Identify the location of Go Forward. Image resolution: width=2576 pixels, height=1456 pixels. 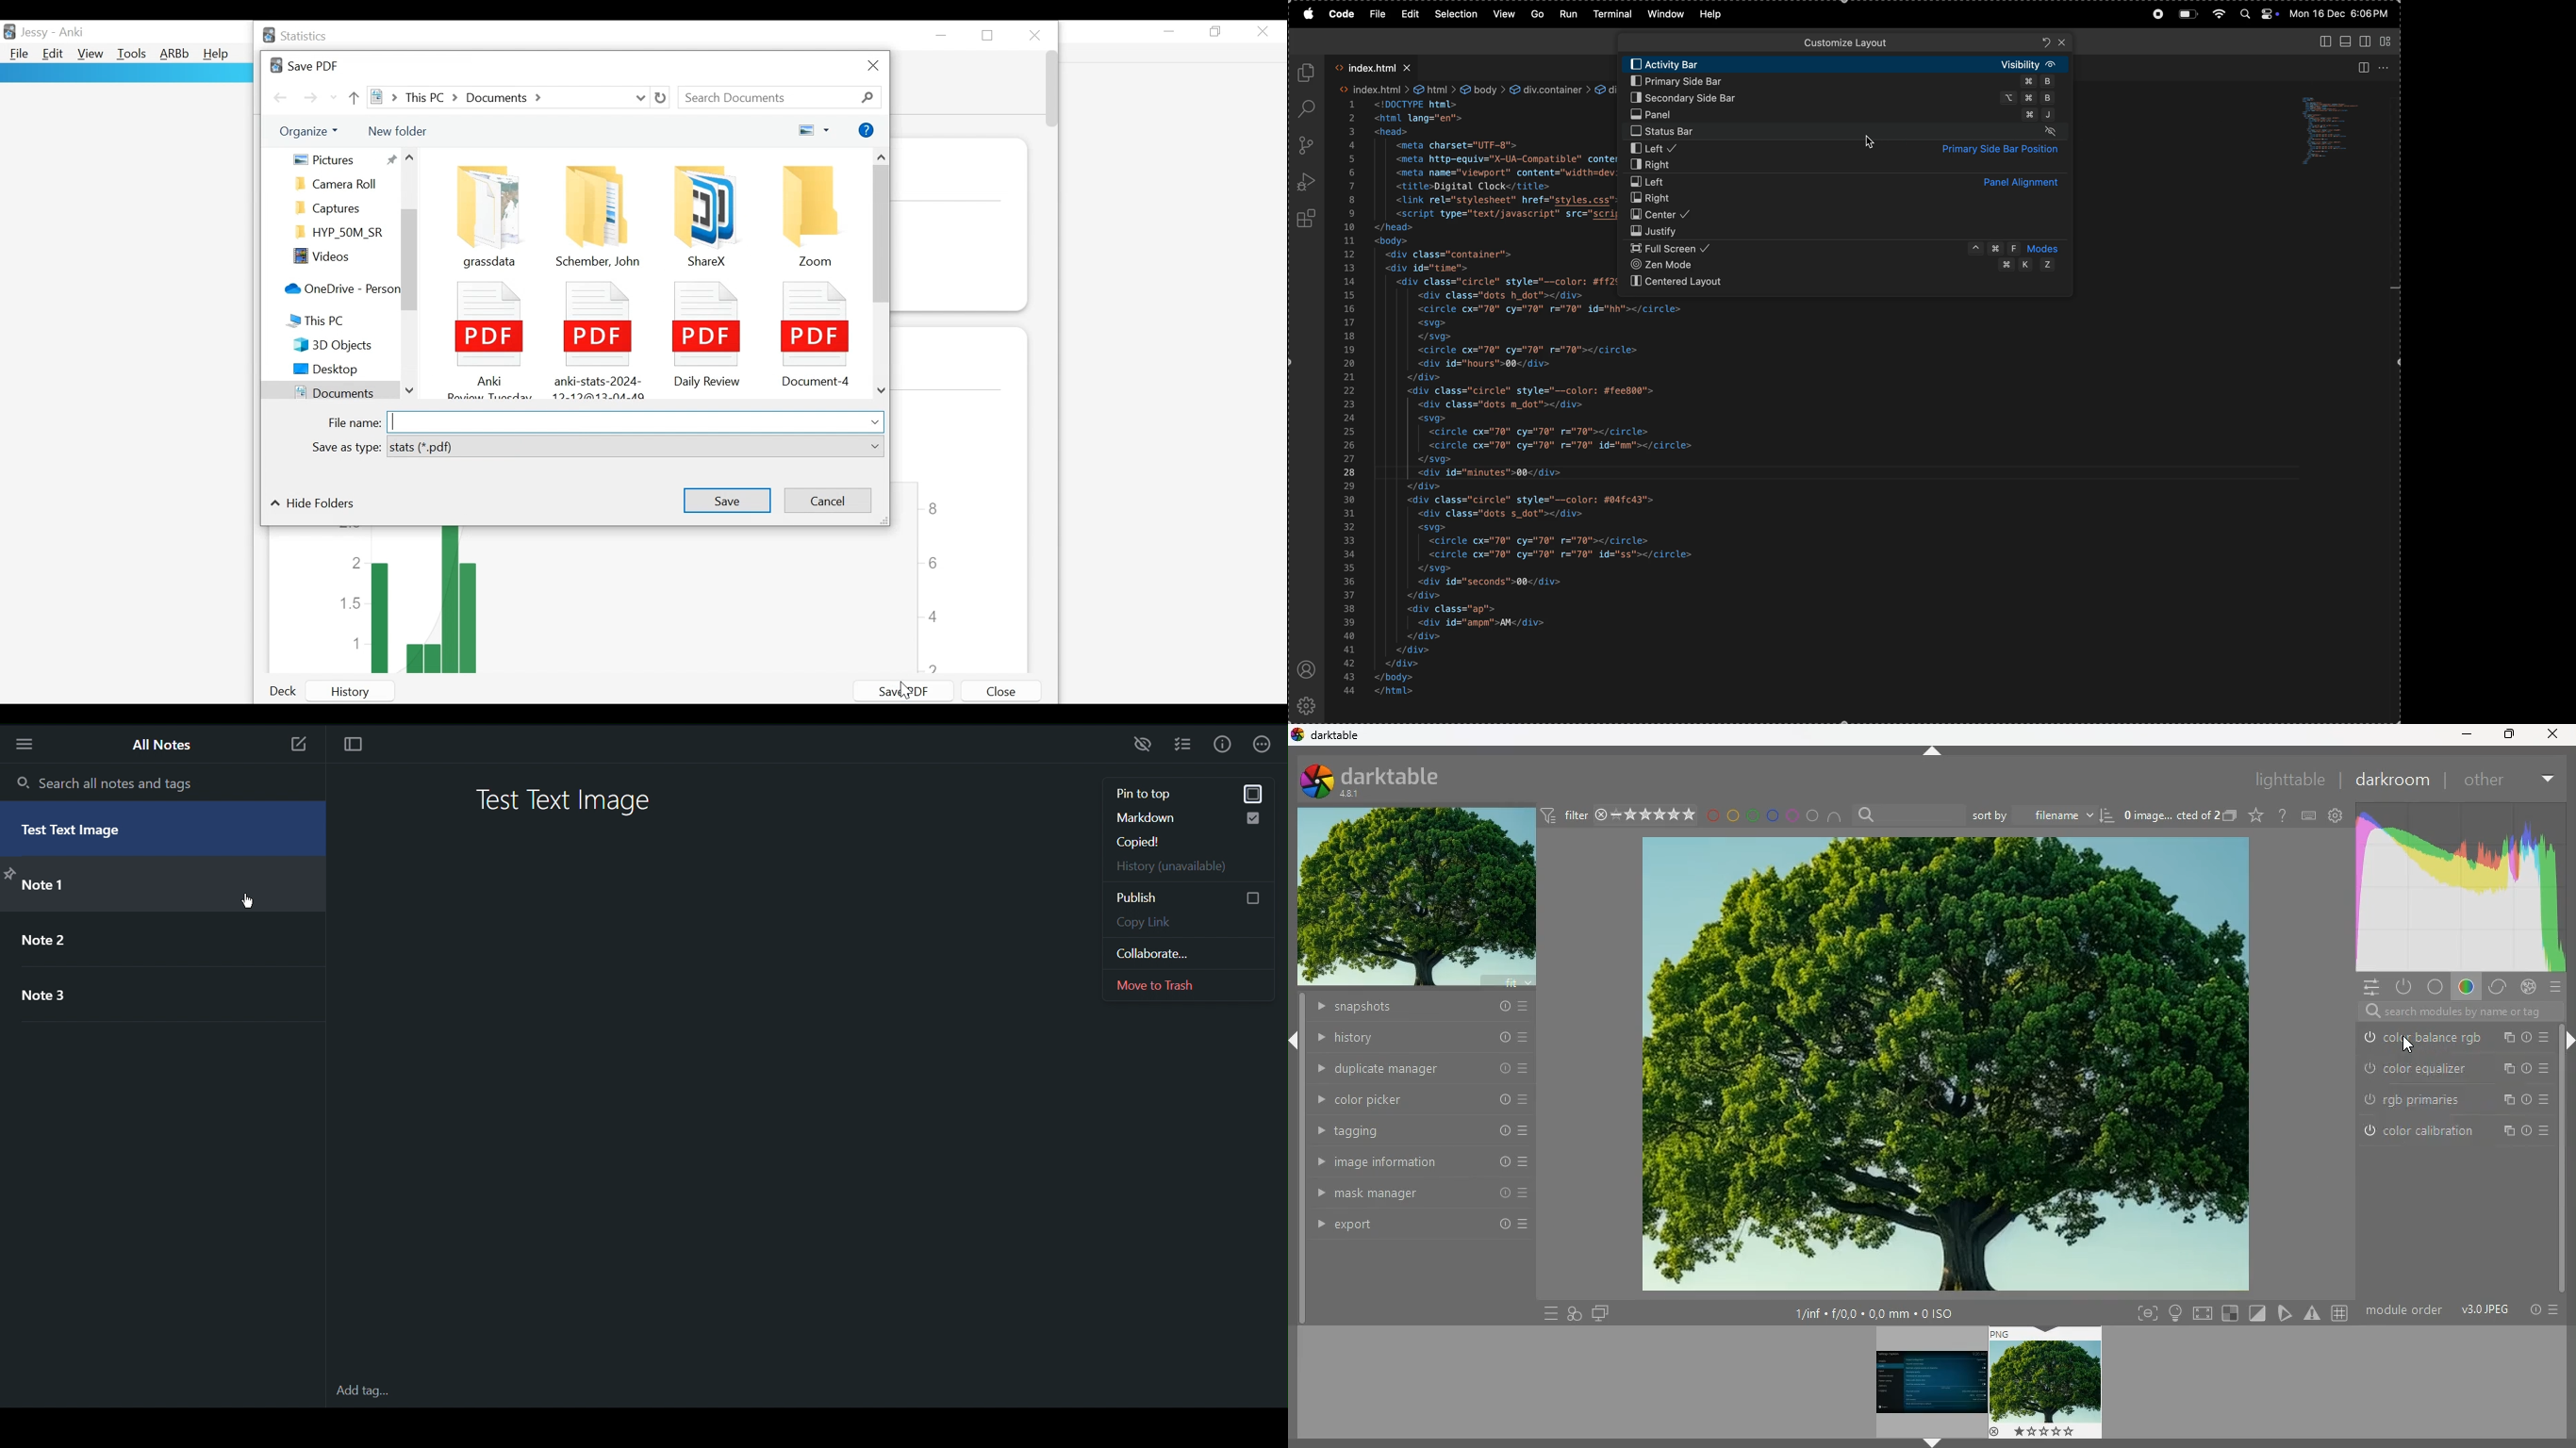
(311, 98).